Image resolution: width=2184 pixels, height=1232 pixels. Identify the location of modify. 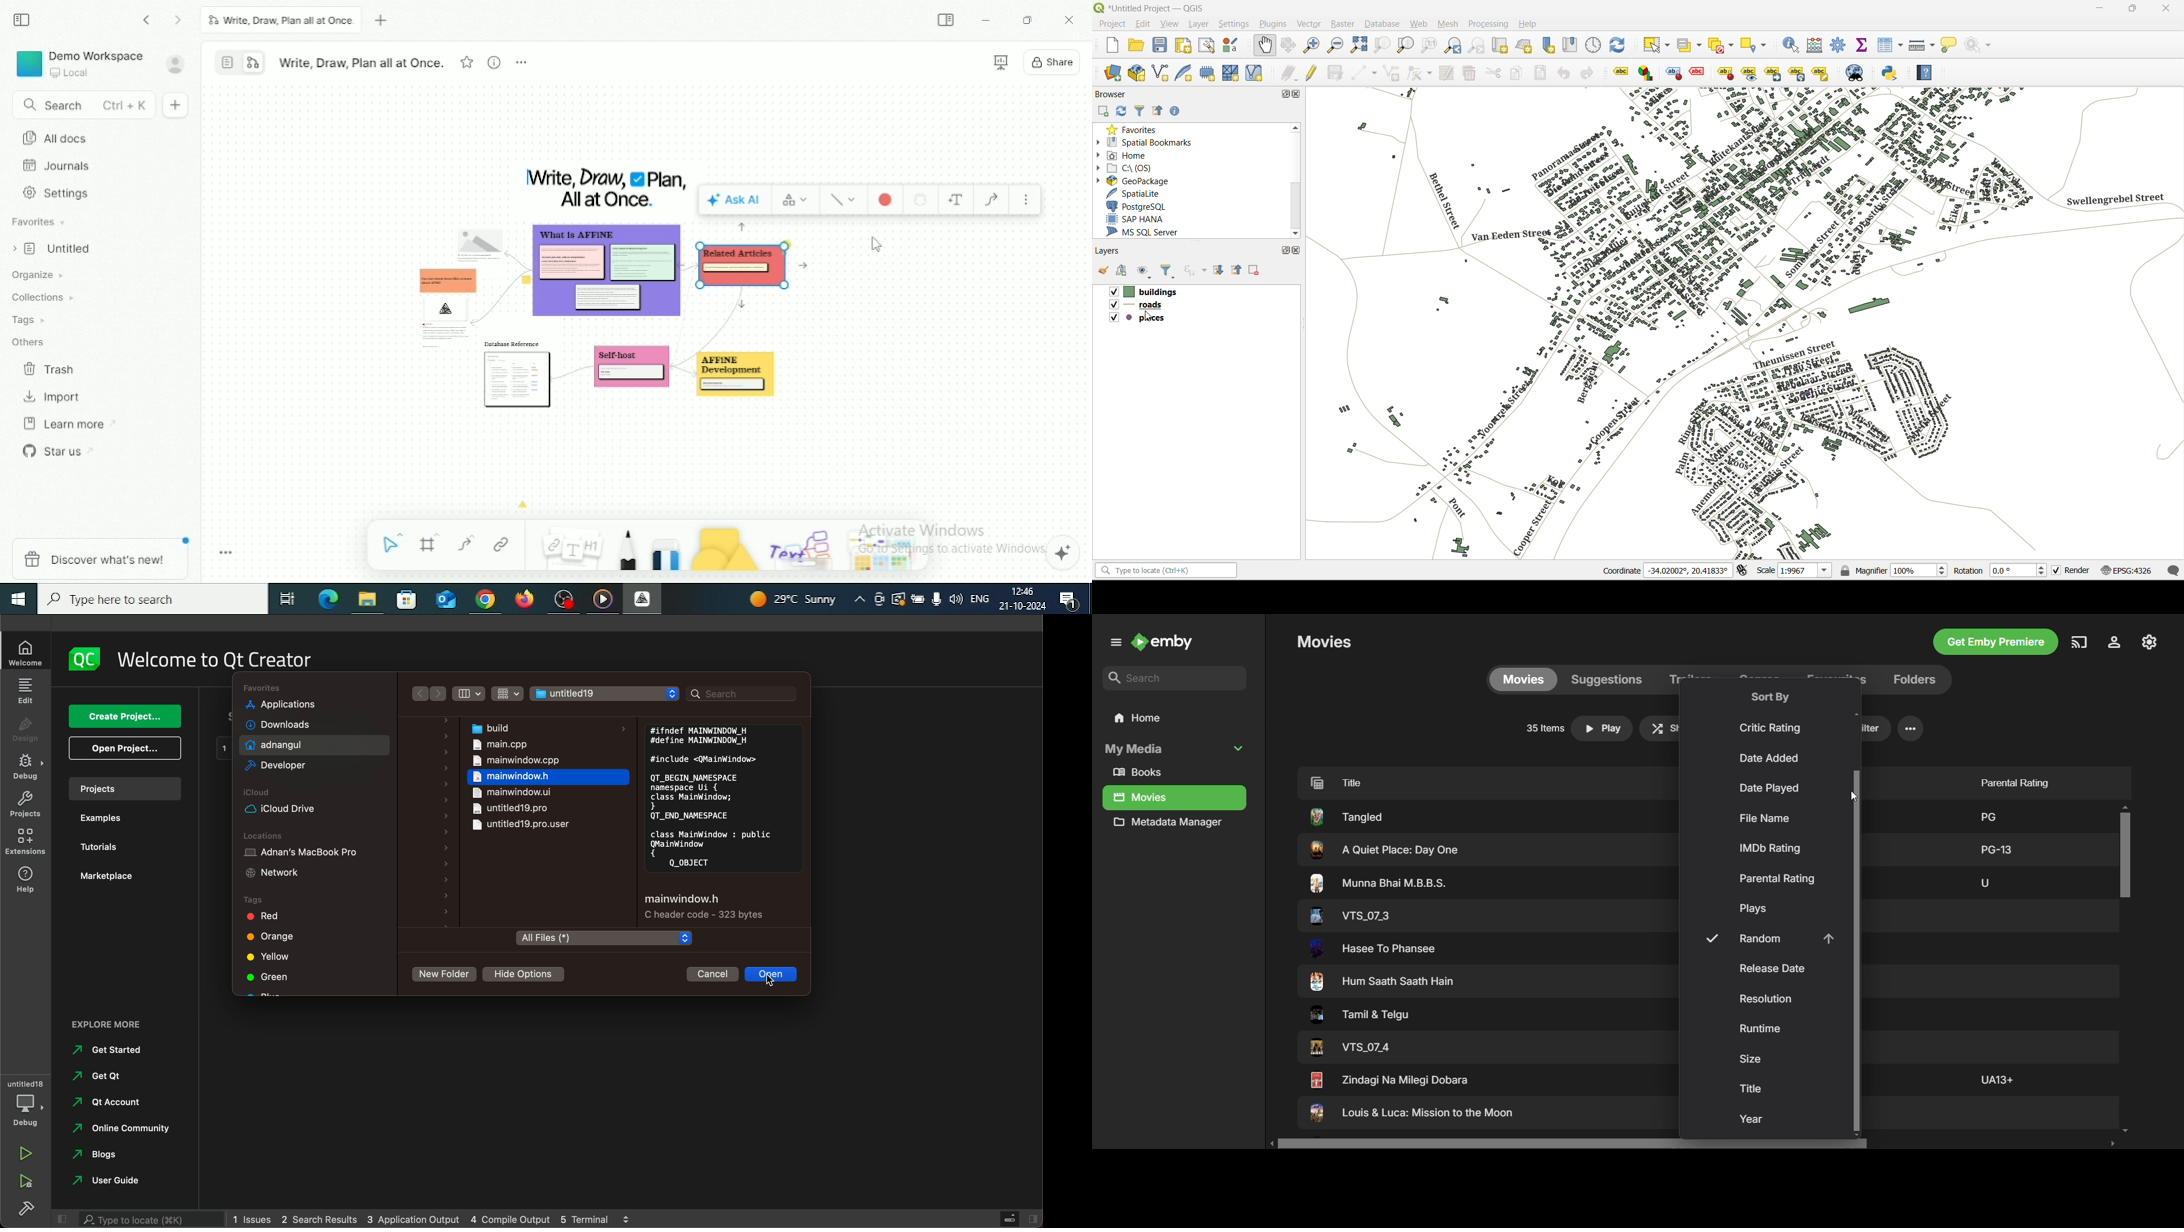
(1449, 75).